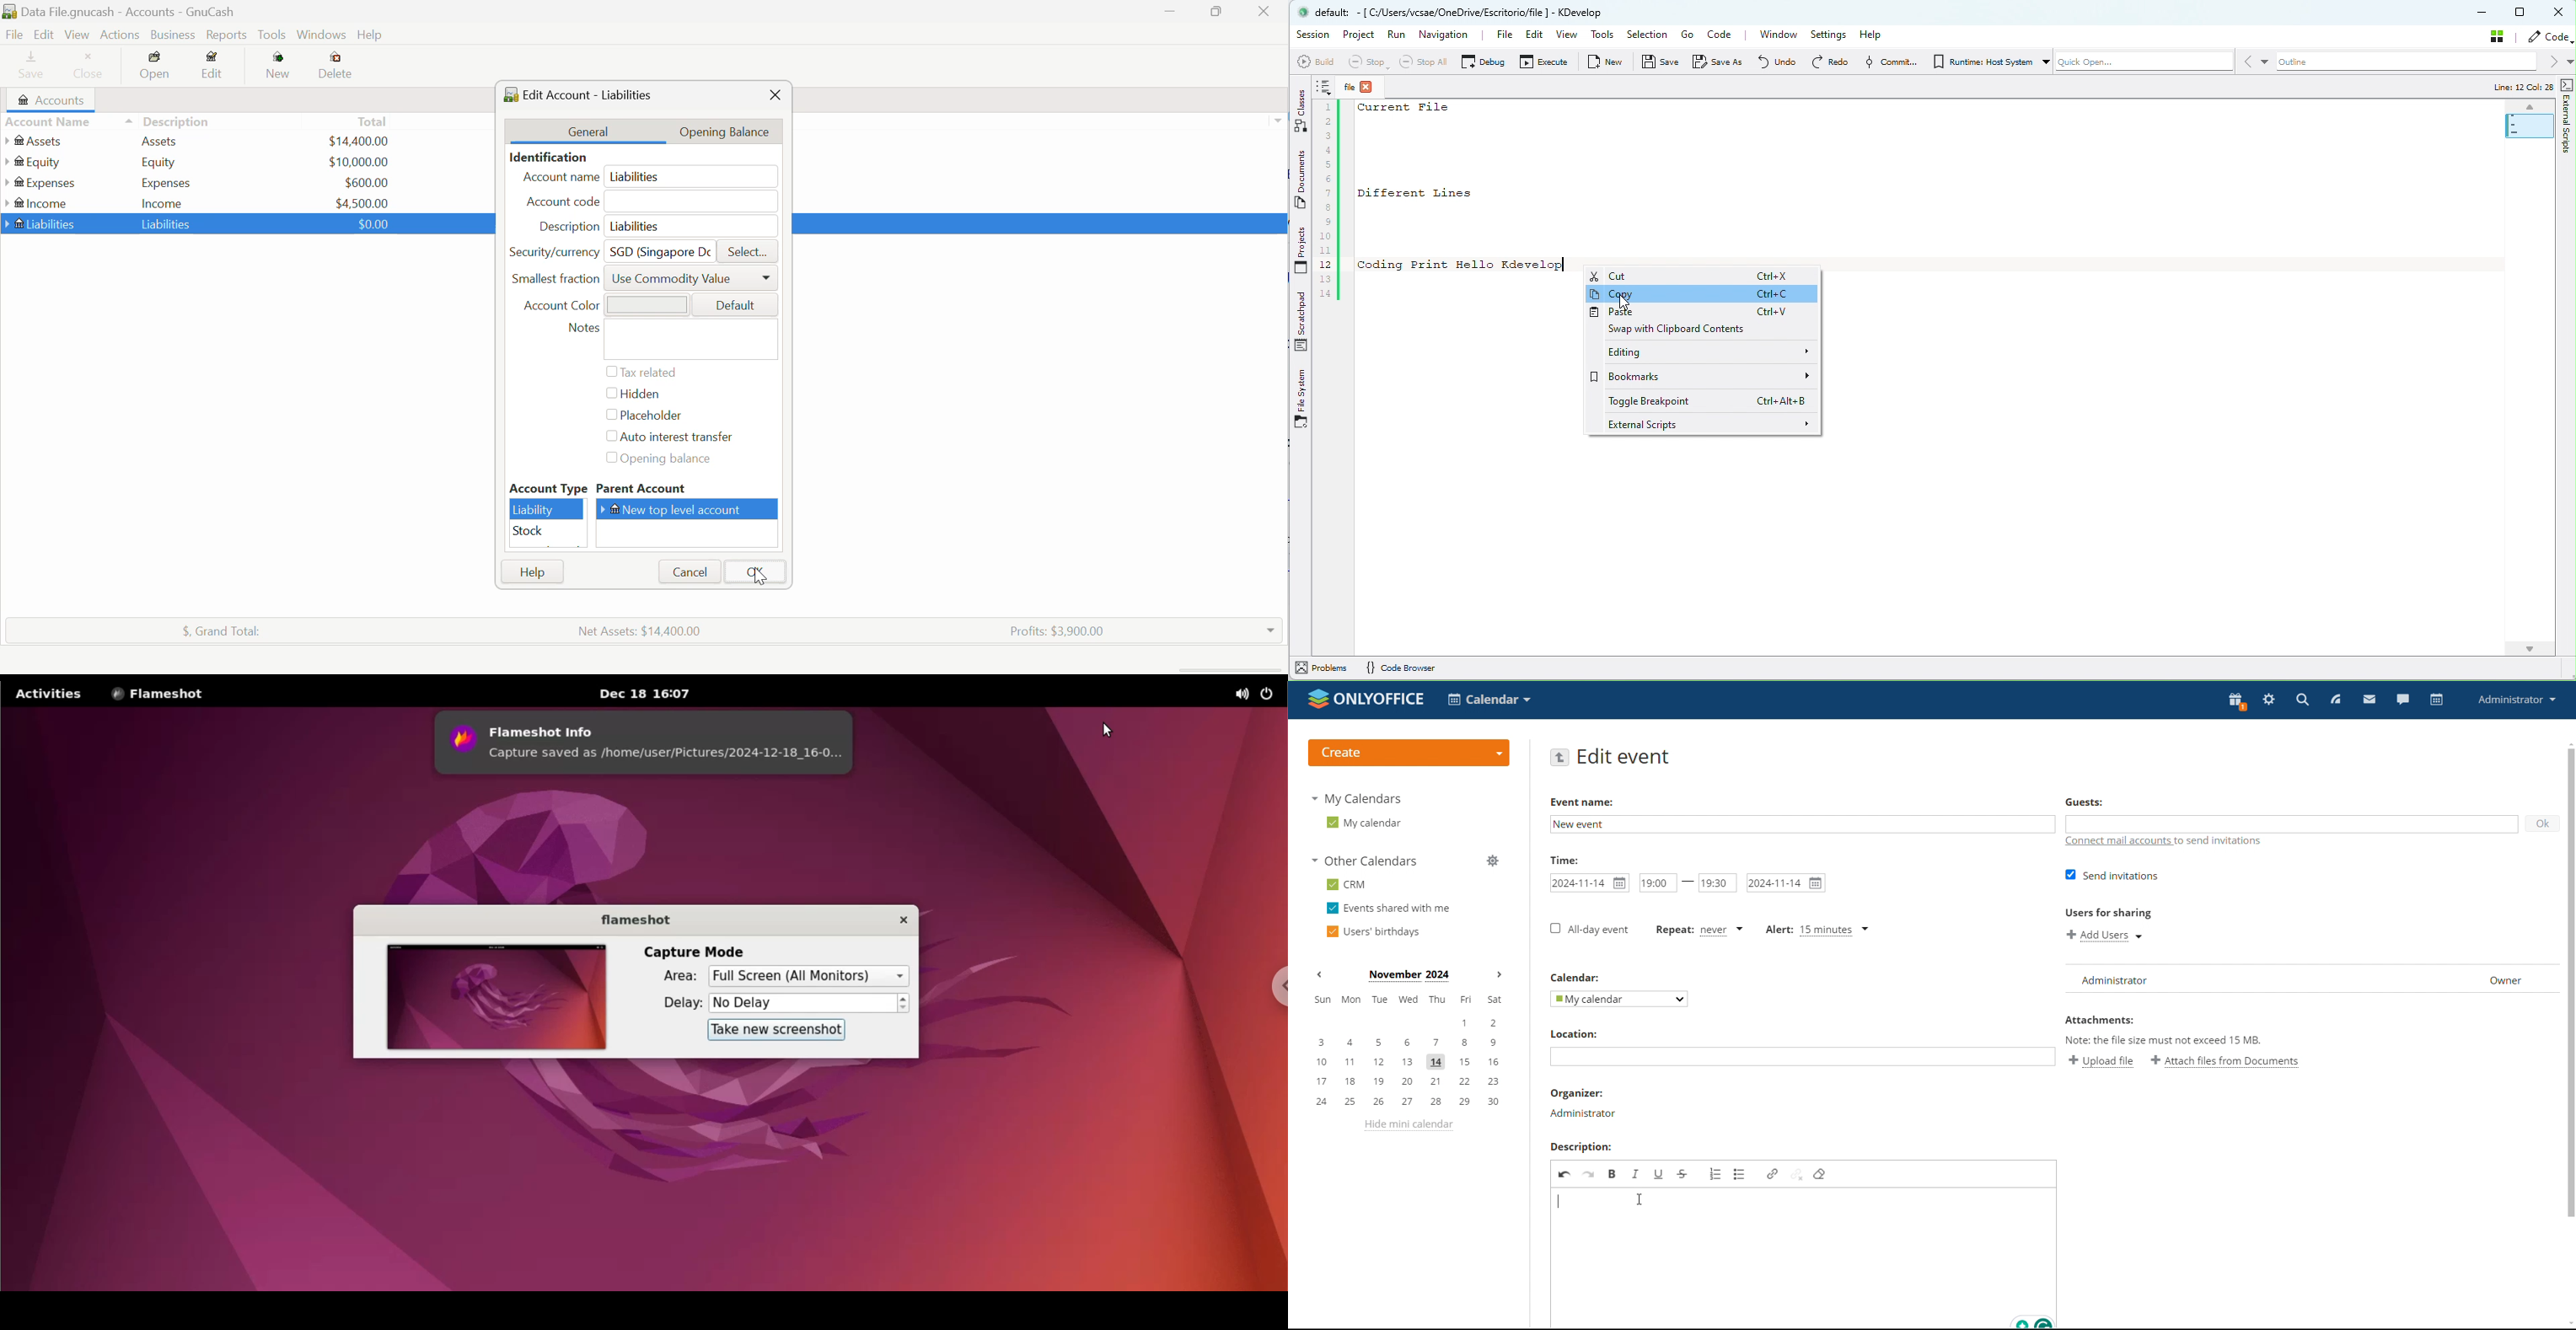  What do you see at coordinates (2224, 1062) in the screenshot?
I see `attach file from documents` at bounding box center [2224, 1062].